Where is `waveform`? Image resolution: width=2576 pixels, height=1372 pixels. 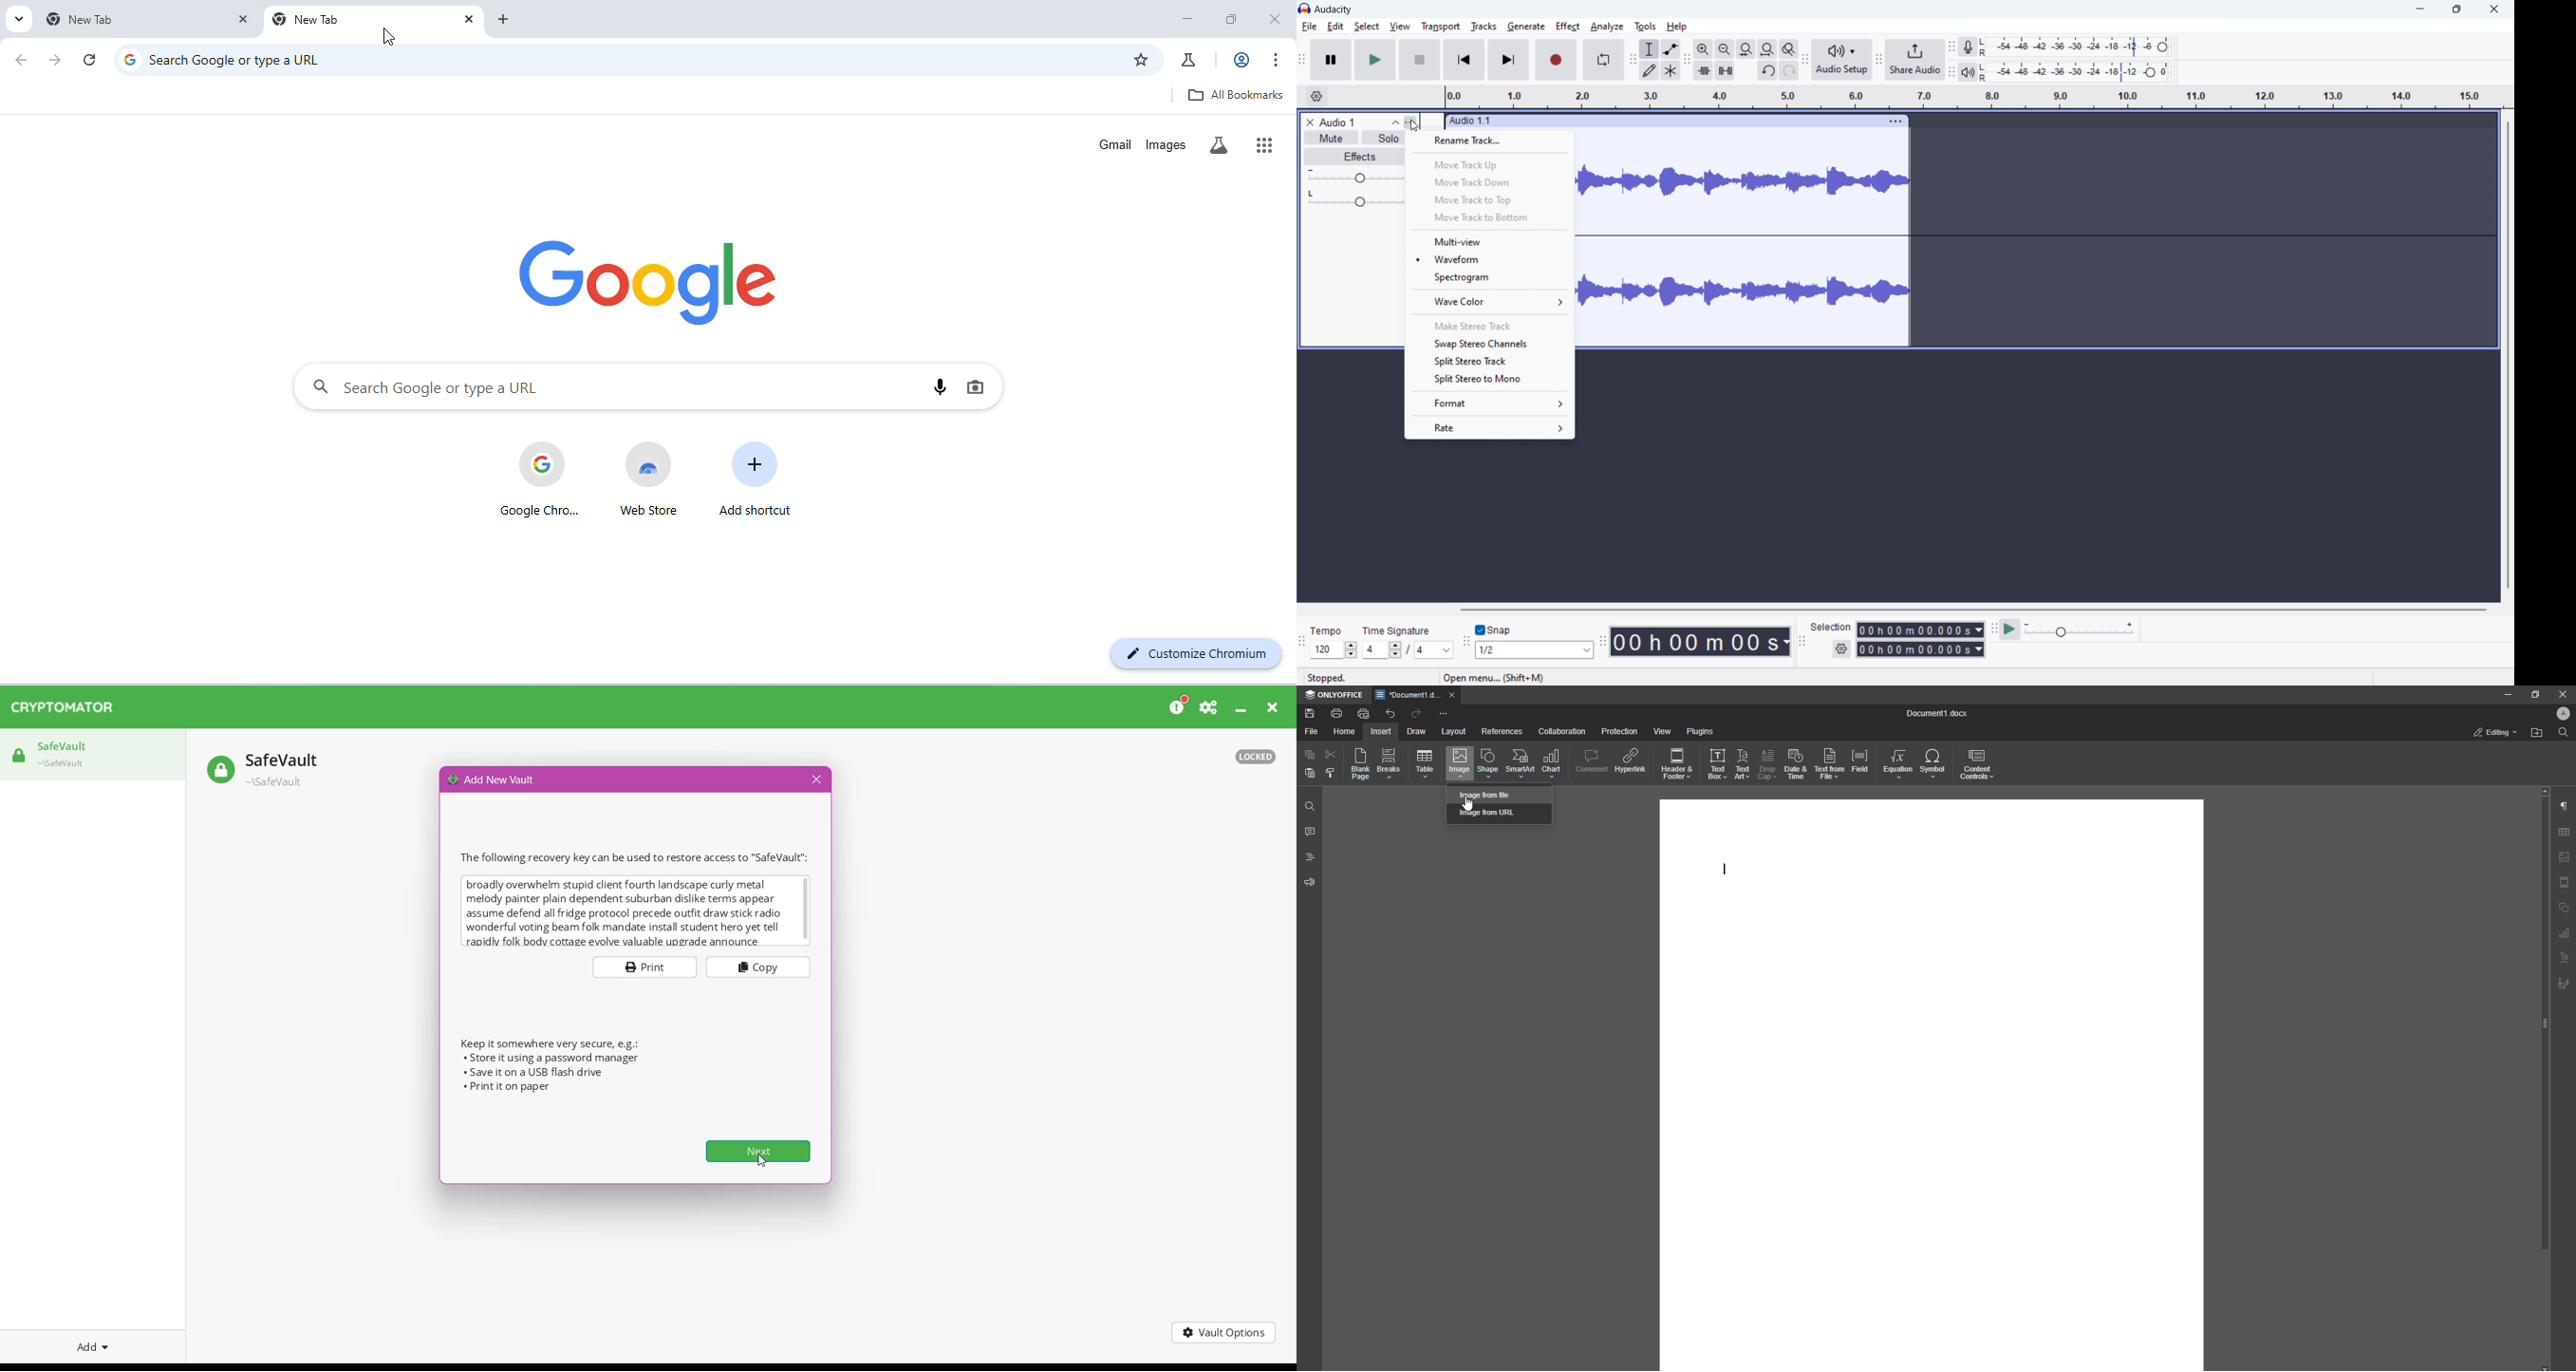
waveform is located at coordinates (1489, 258).